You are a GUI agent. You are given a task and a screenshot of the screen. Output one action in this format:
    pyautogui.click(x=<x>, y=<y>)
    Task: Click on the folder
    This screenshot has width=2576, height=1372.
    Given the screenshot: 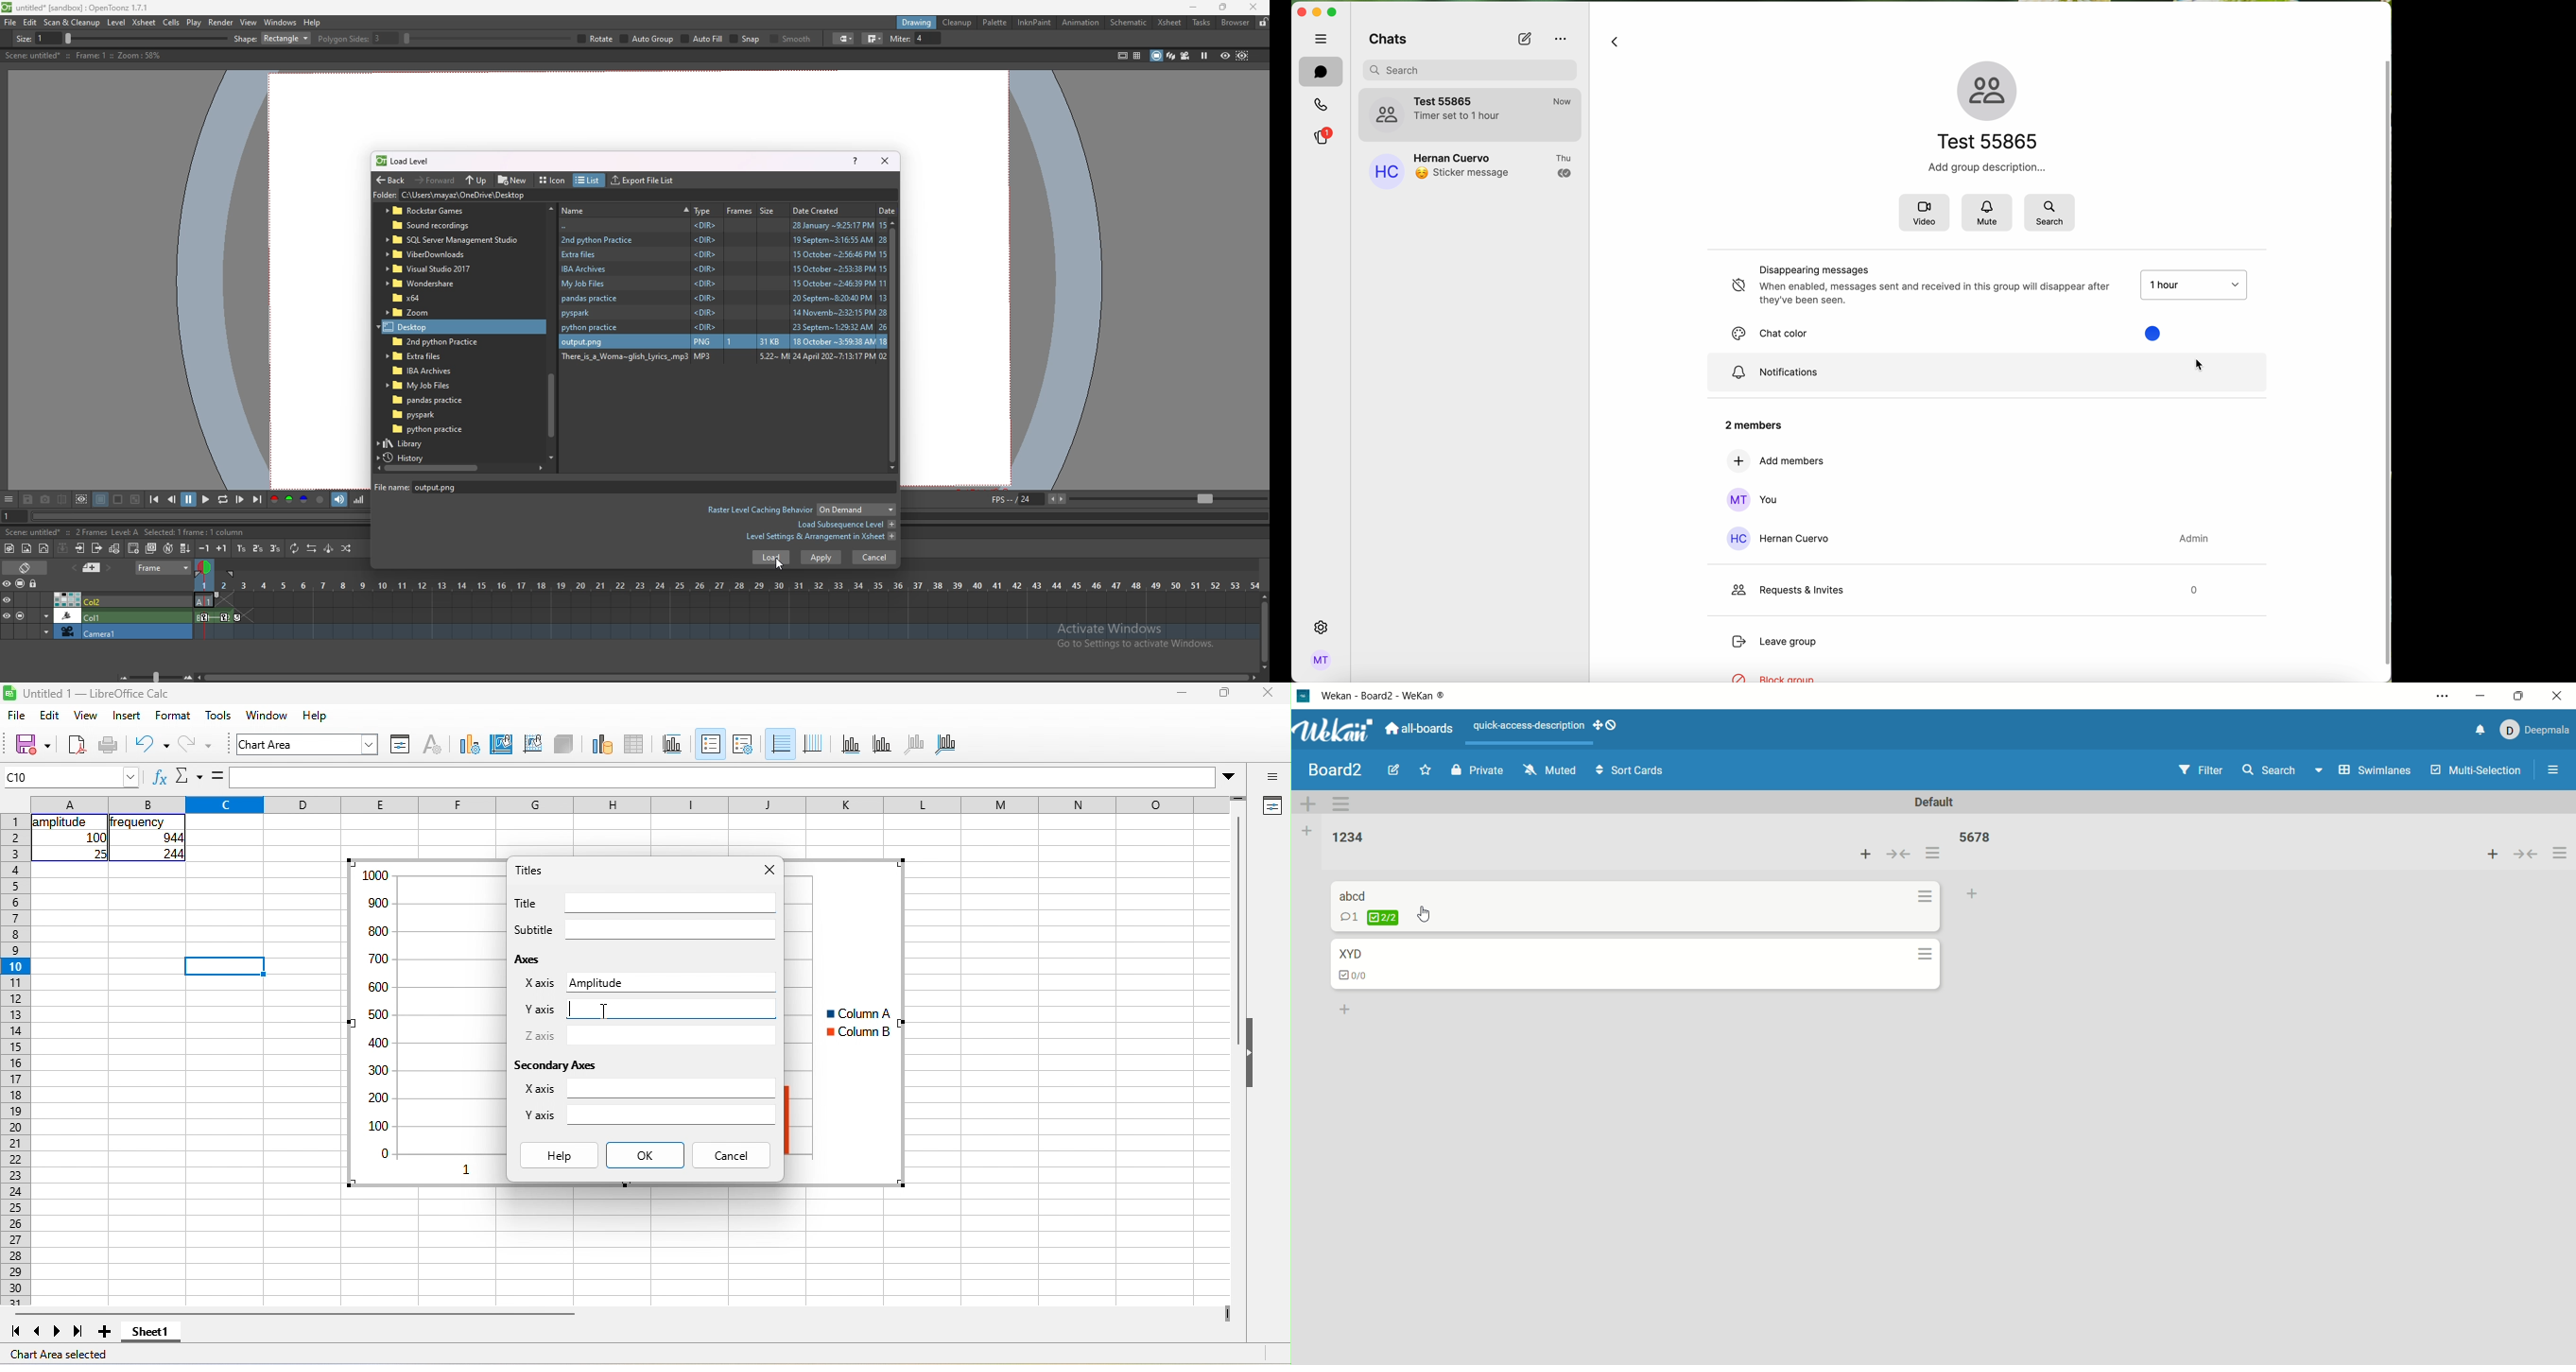 What is the action you would take?
    pyautogui.click(x=434, y=400)
    